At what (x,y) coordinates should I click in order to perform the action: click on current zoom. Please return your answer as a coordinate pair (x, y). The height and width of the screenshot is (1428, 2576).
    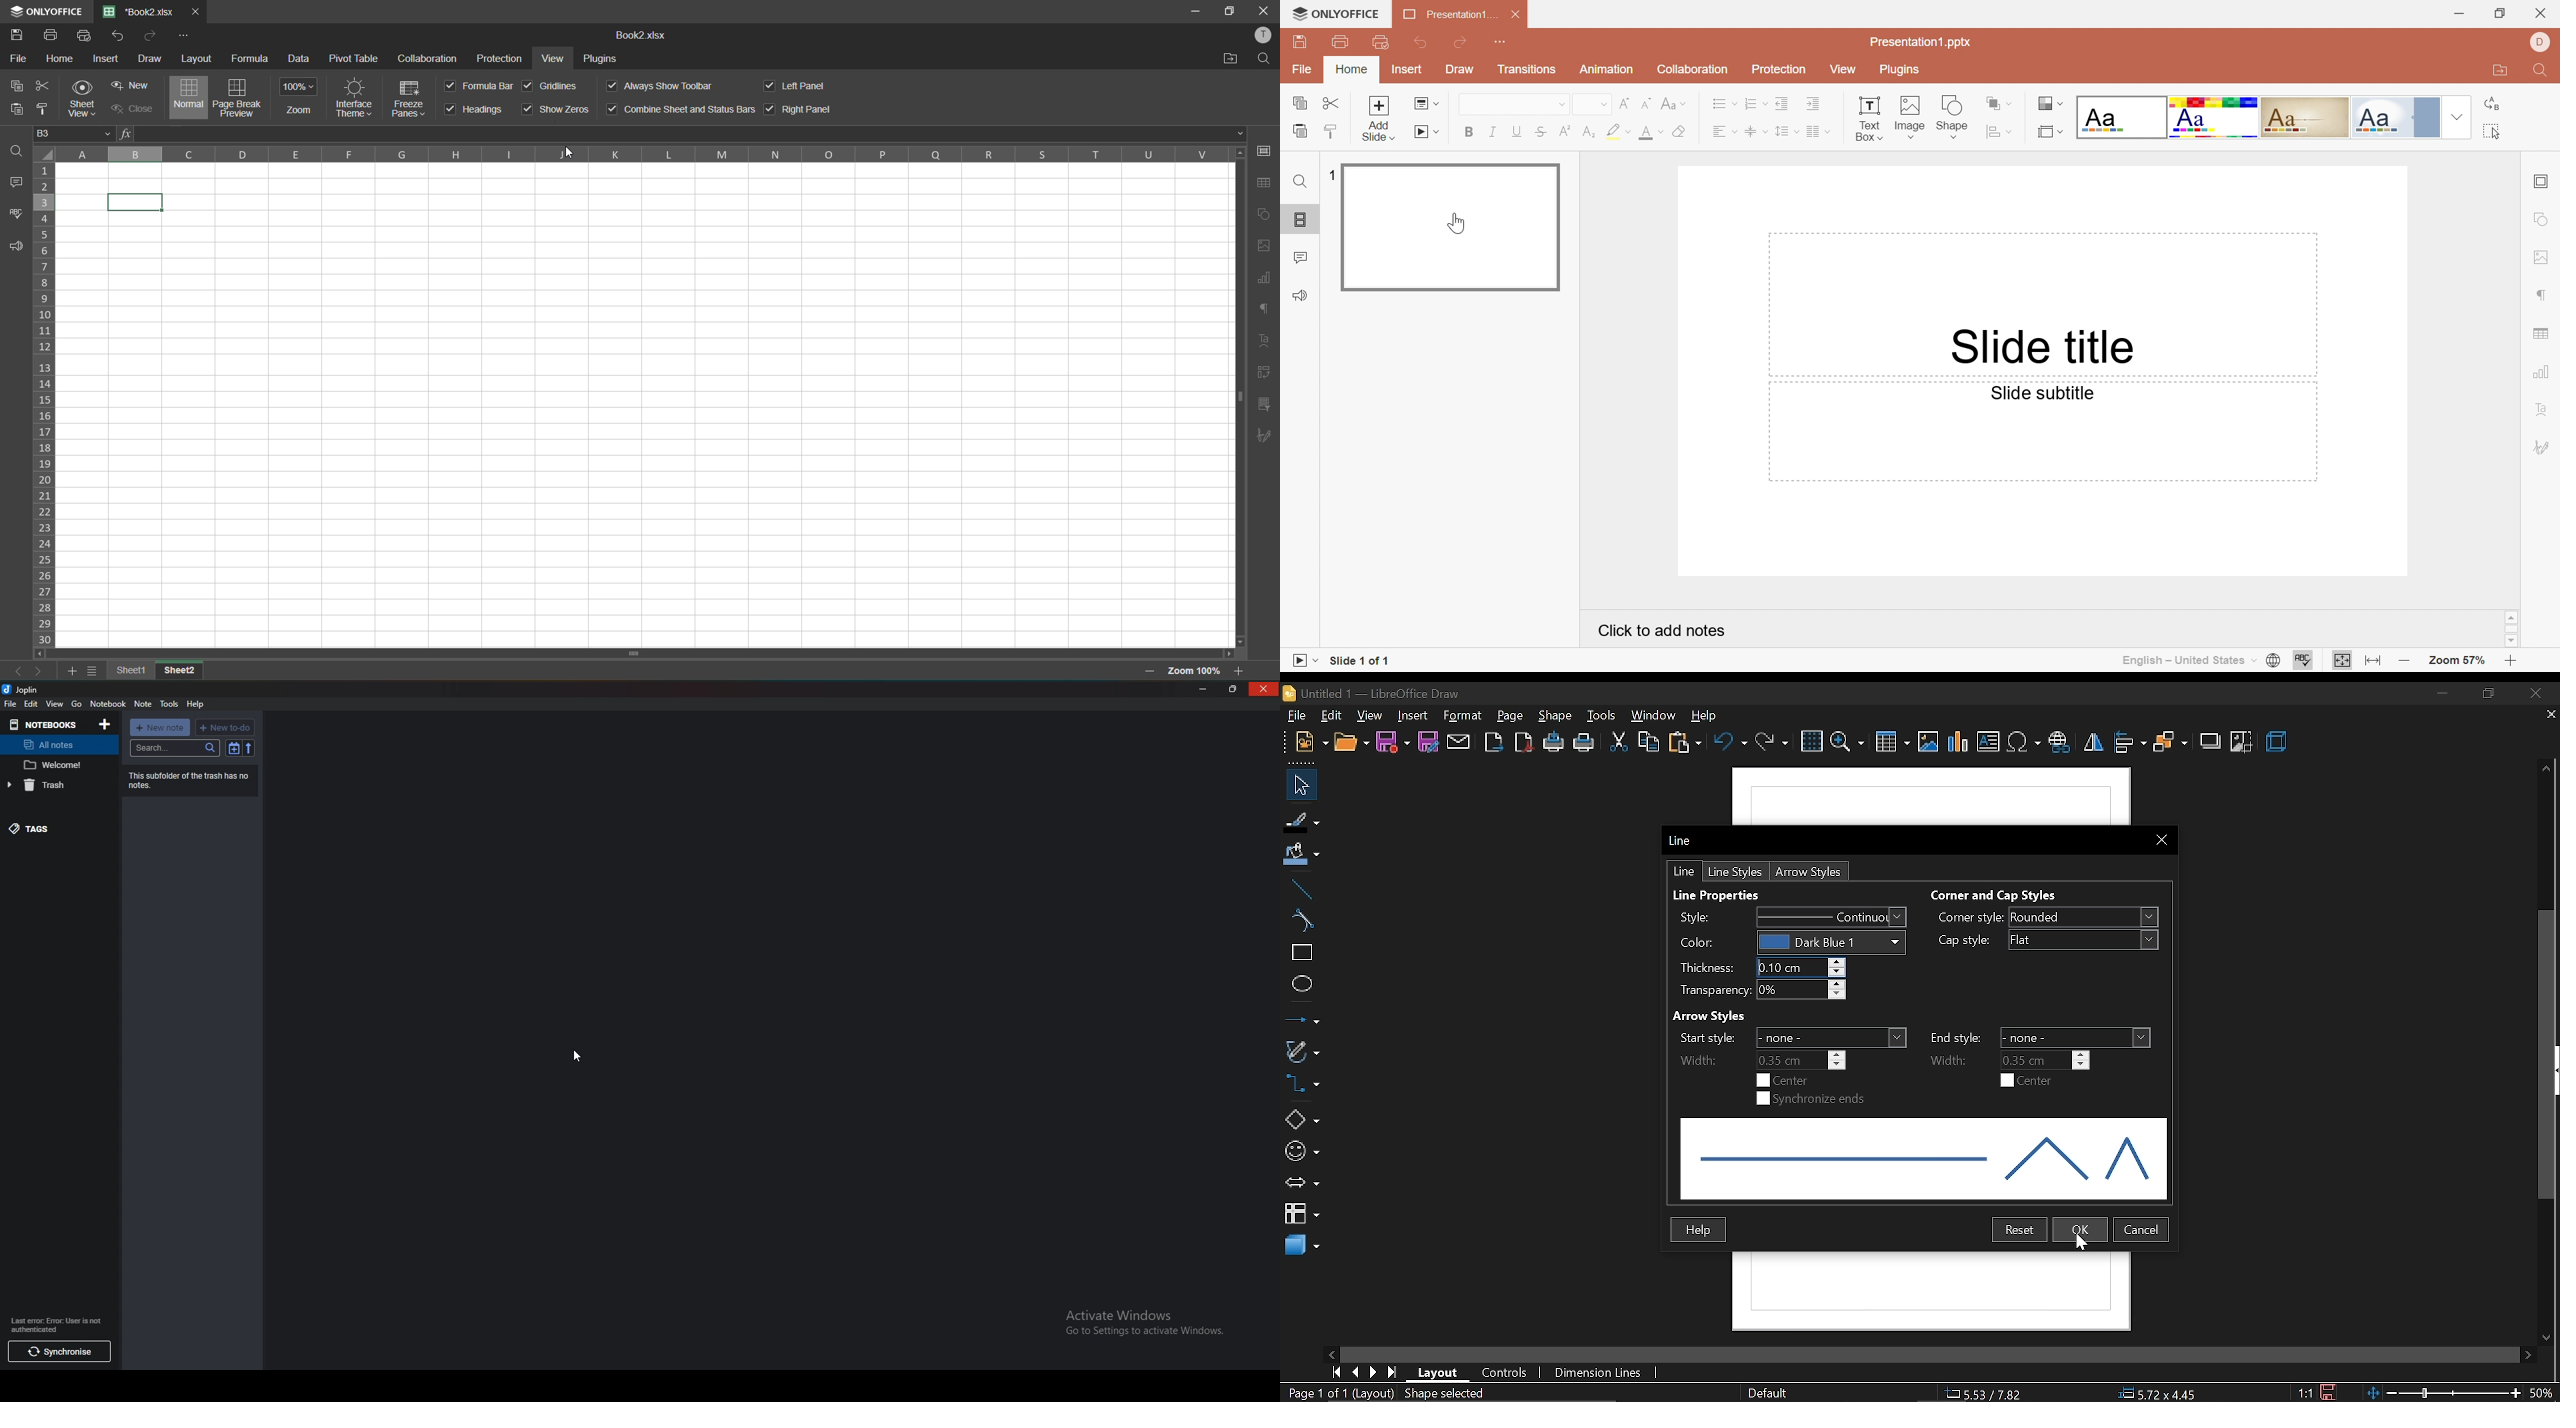
    Looking at the image, I should click on (2542, 1394).